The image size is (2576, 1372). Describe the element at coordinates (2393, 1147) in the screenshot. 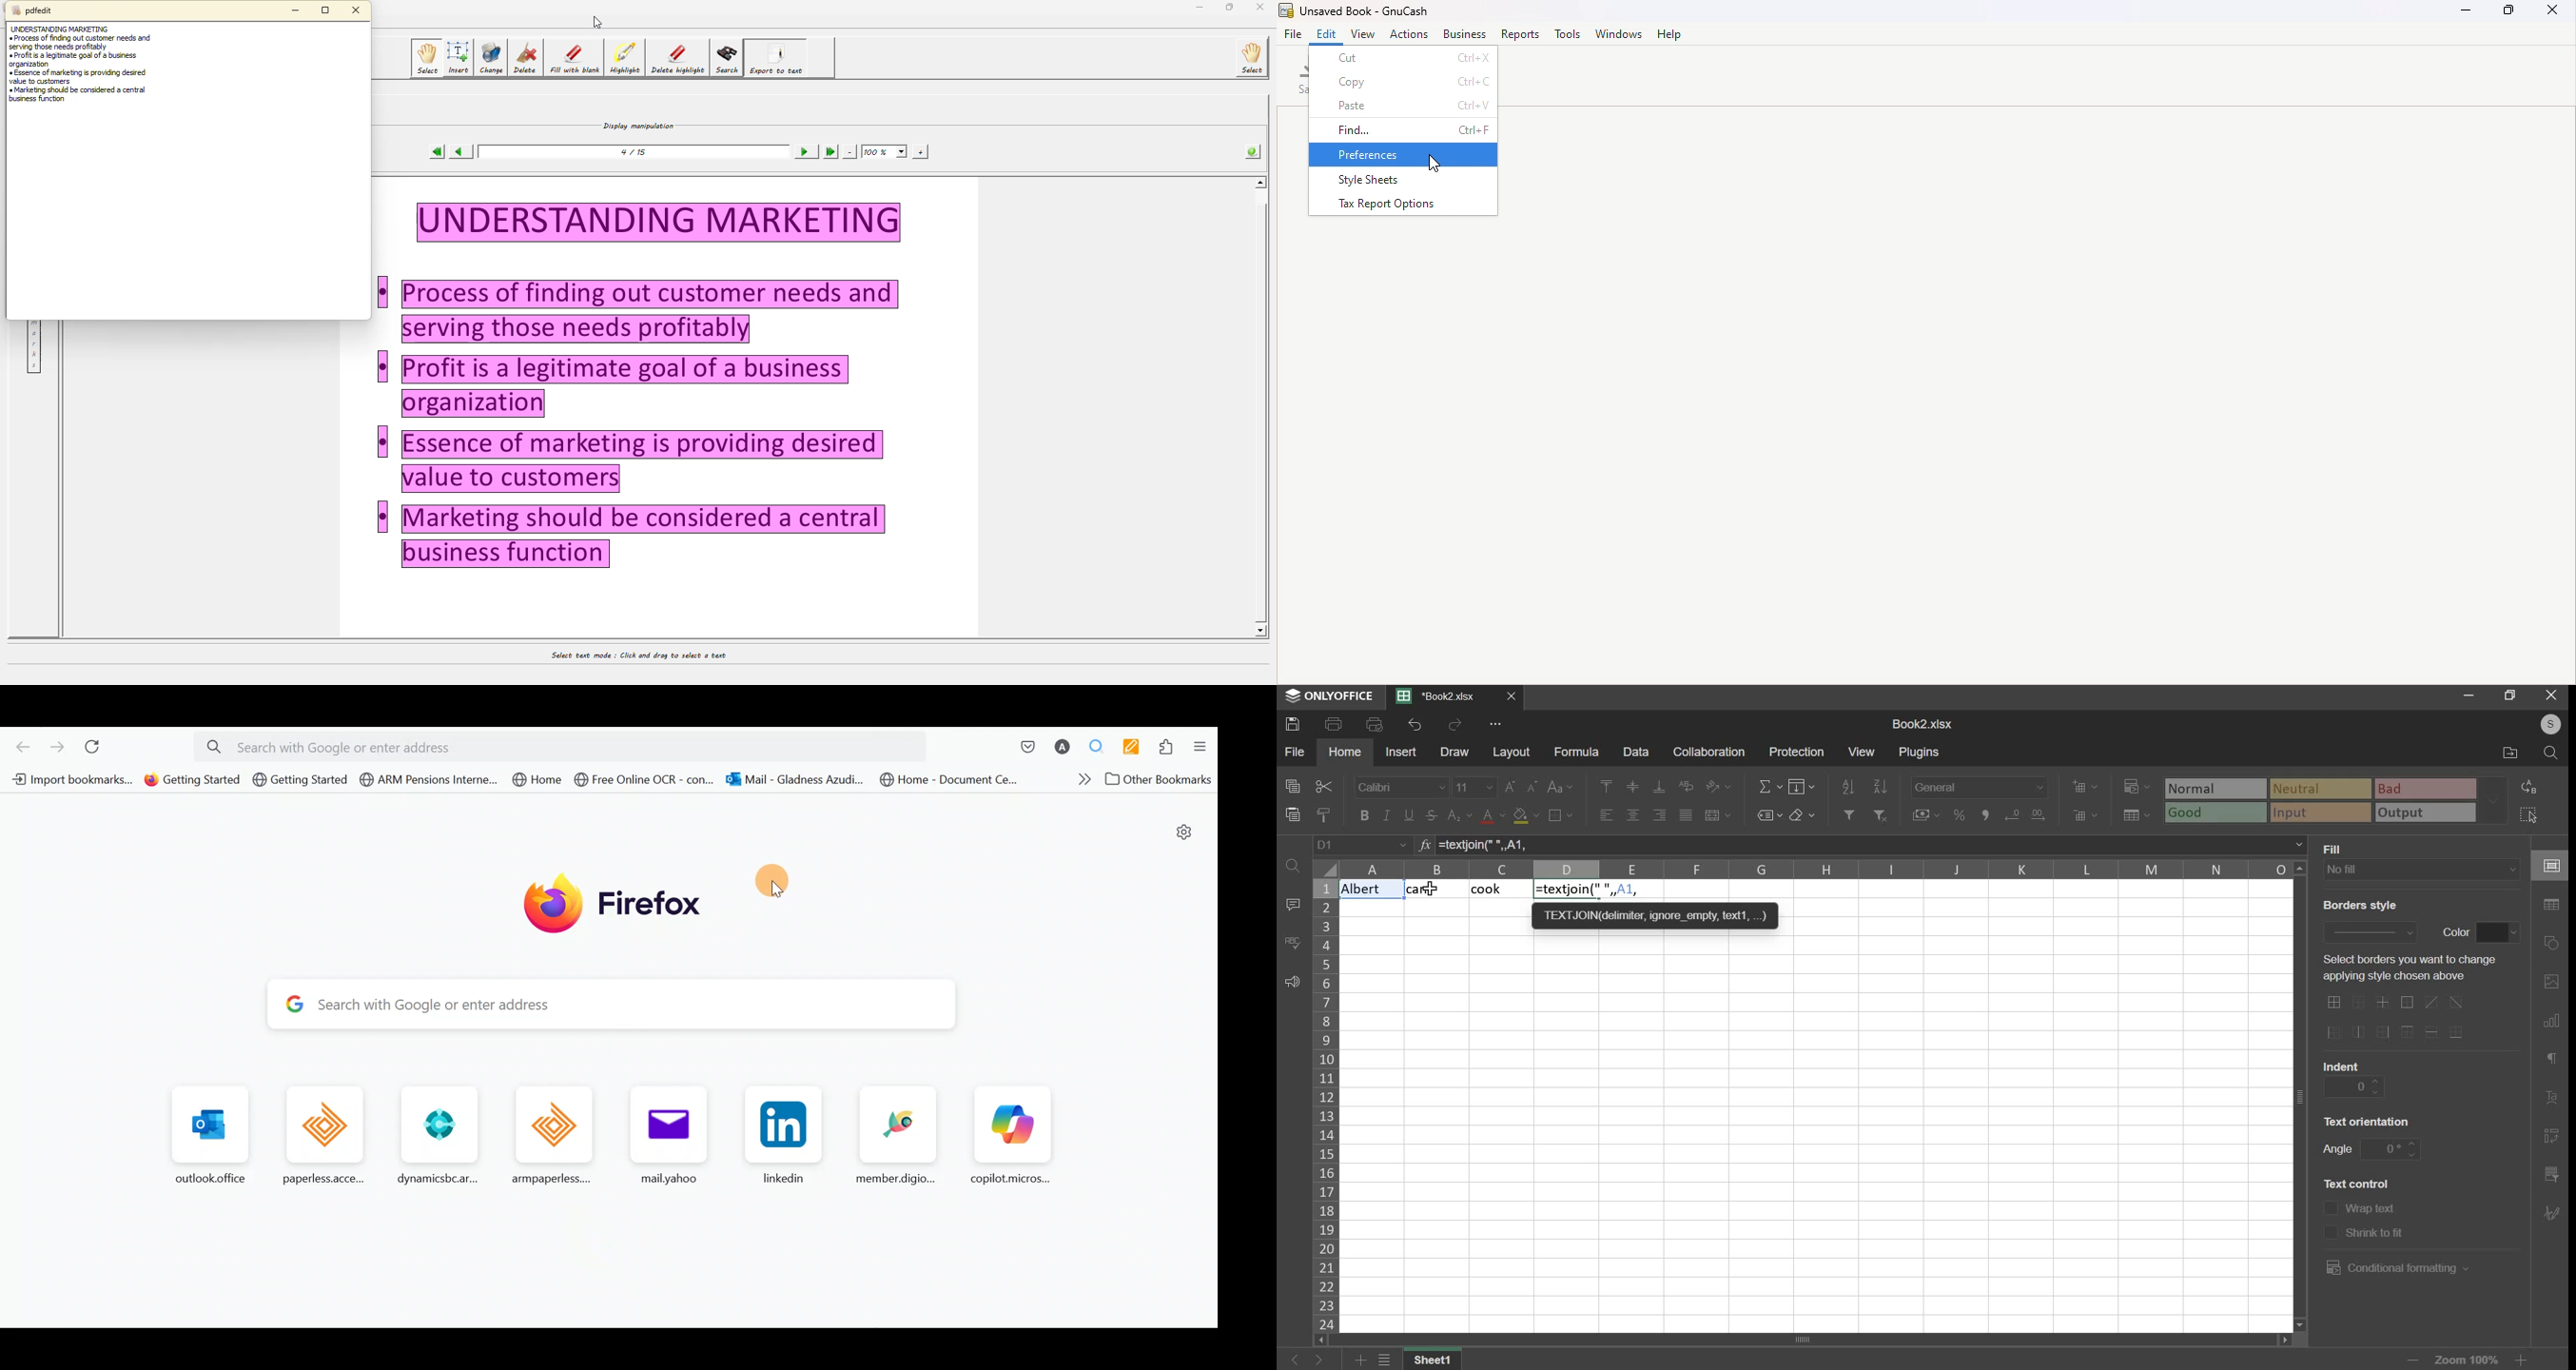

I see `angle` at that location.